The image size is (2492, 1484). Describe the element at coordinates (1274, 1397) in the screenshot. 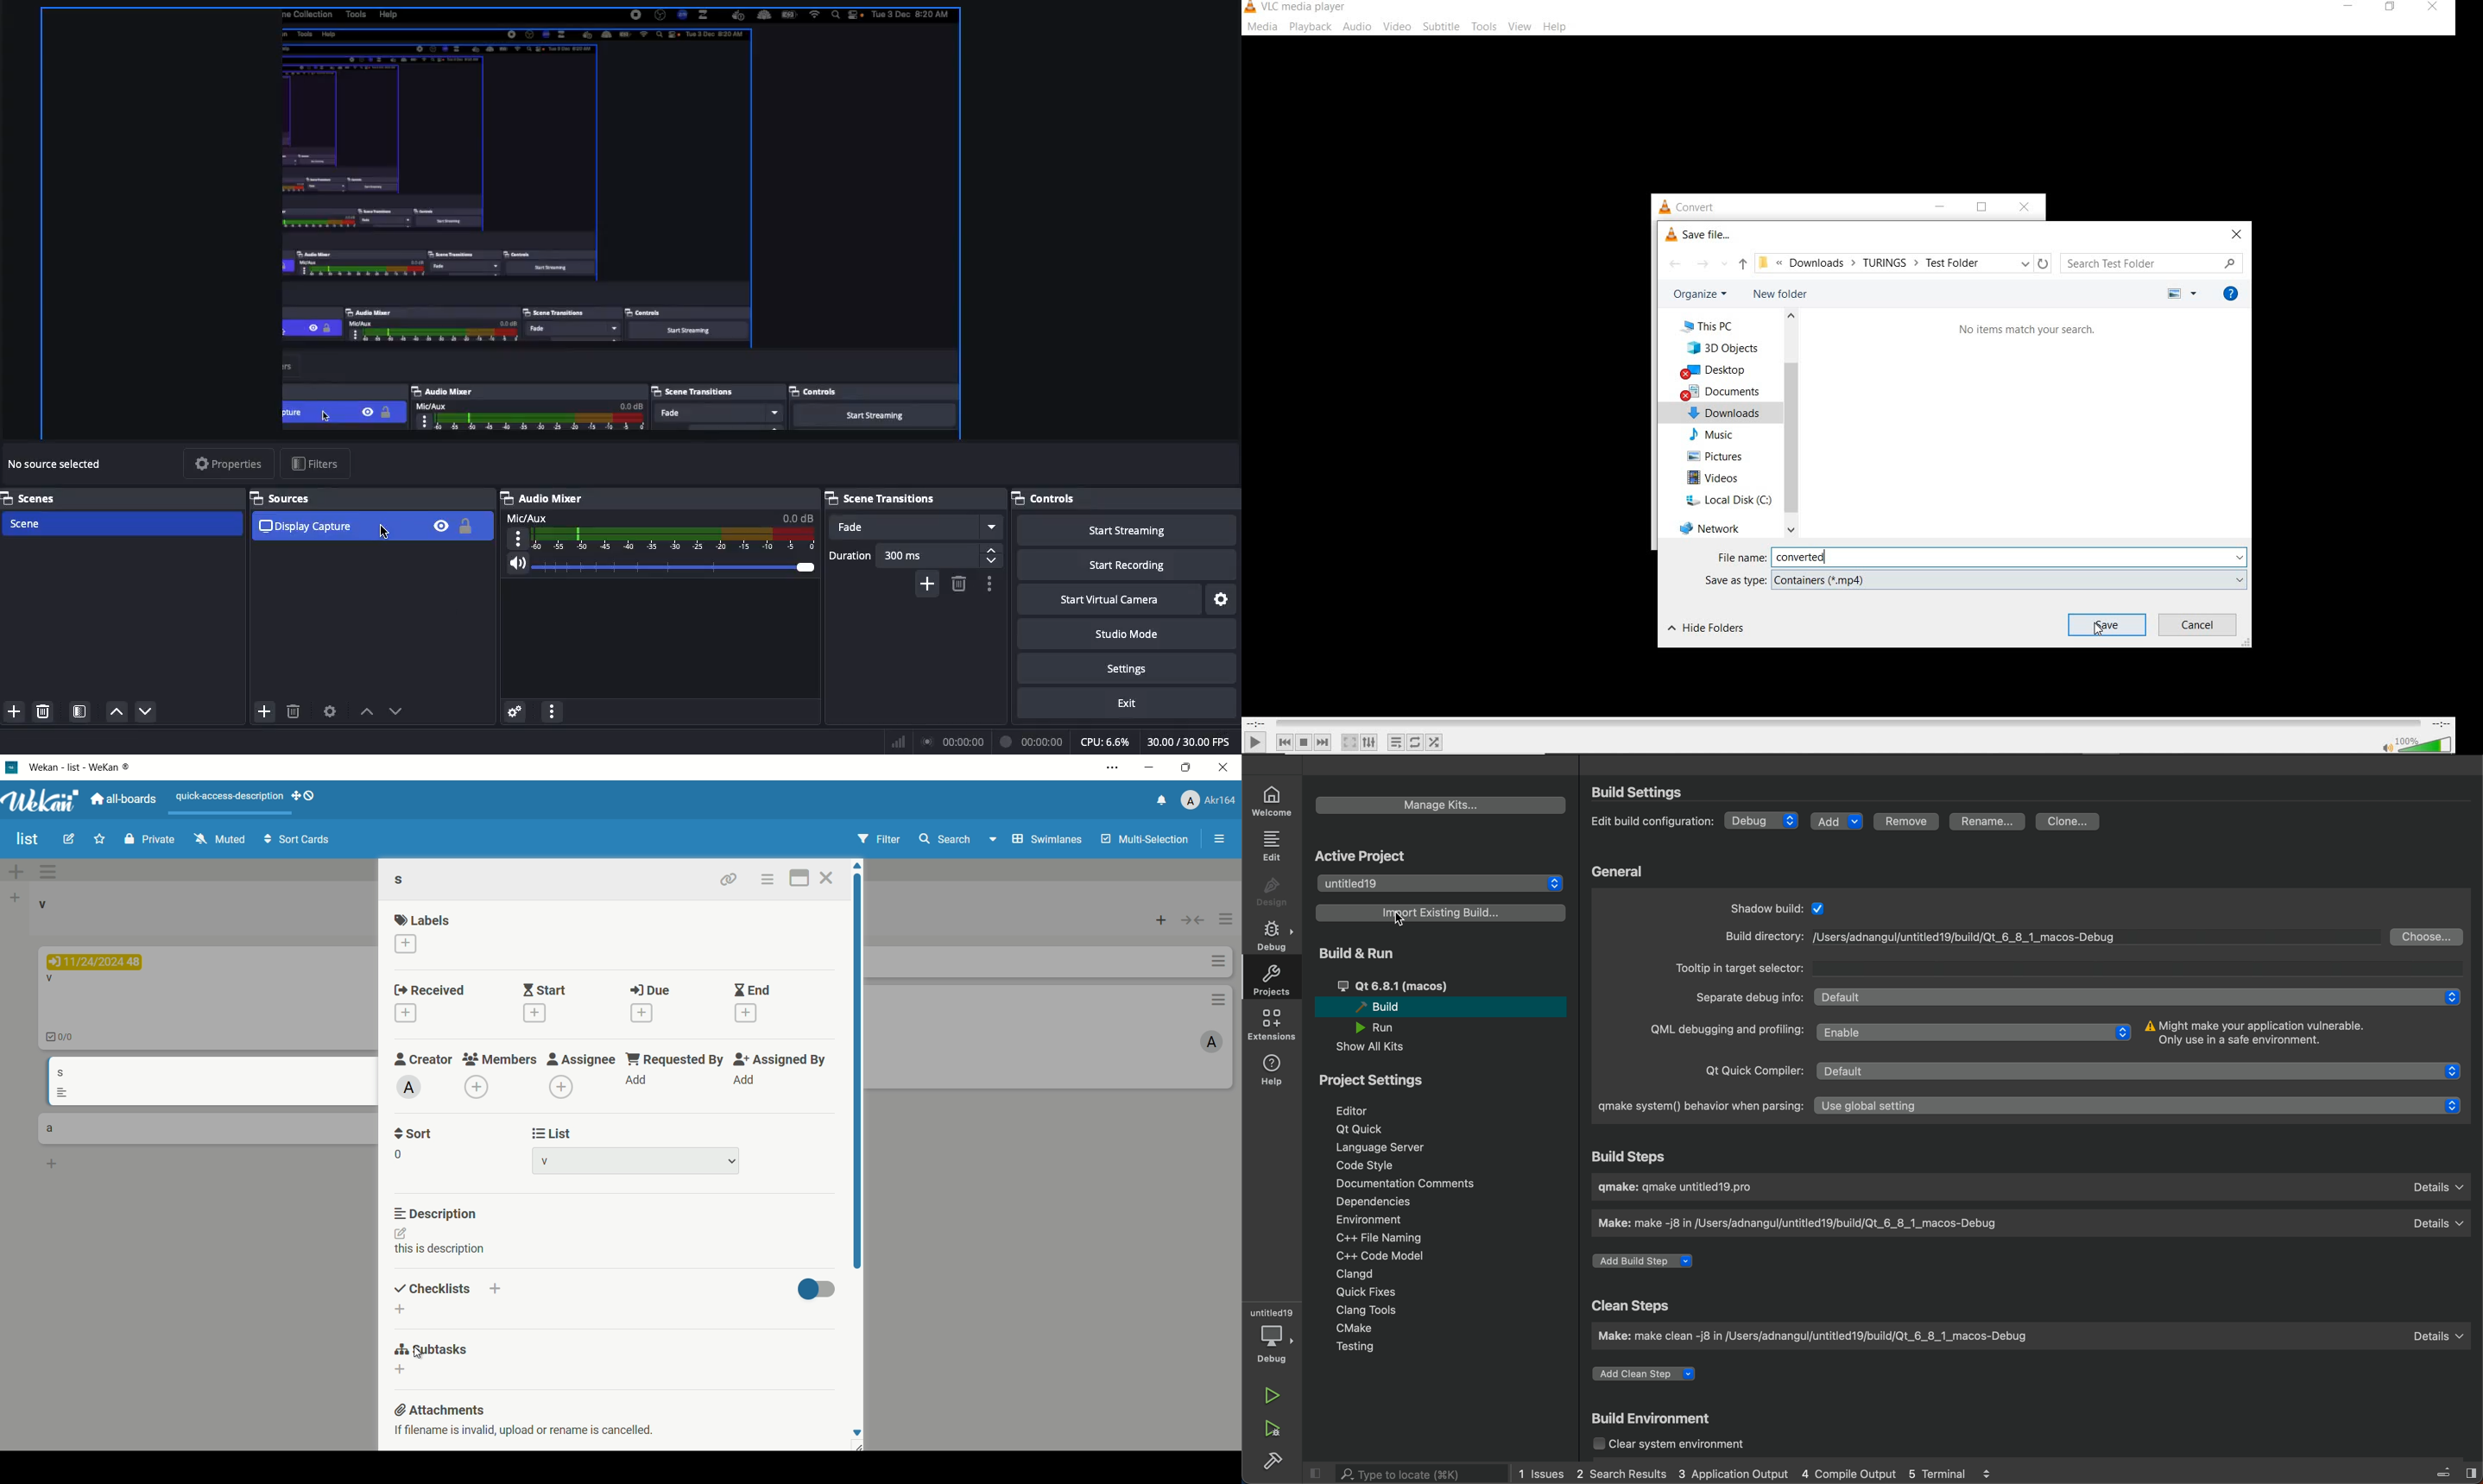

I see `run` at that location.